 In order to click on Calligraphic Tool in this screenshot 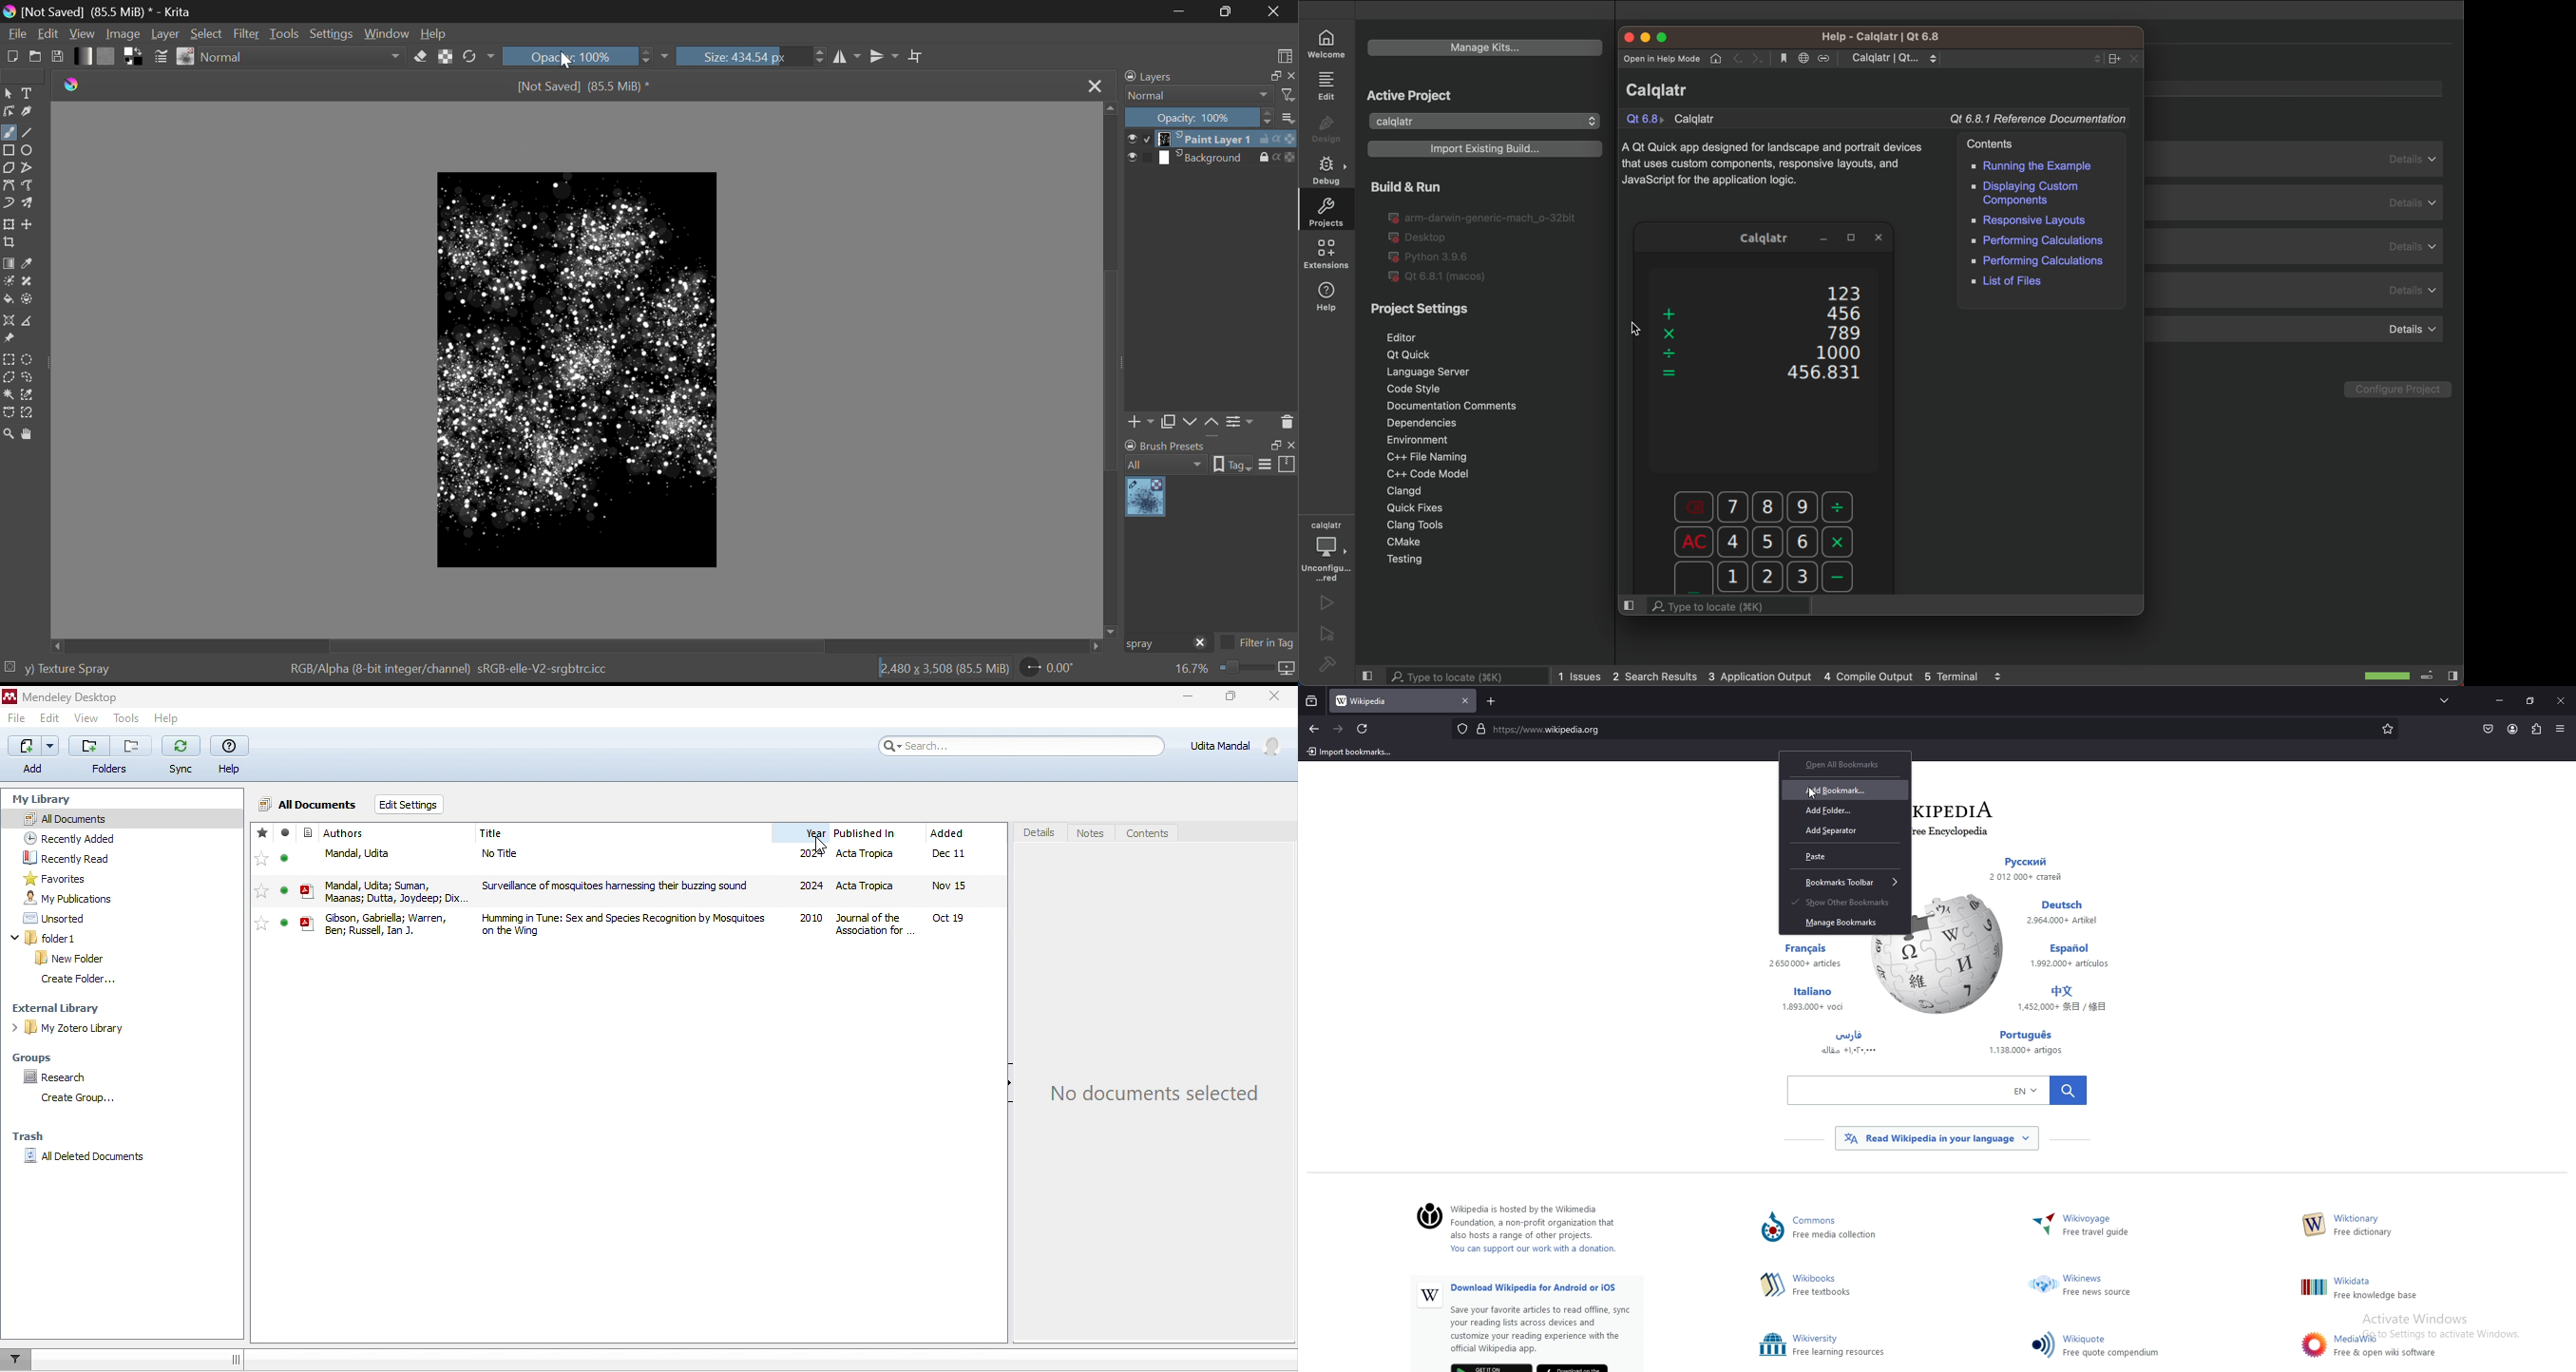, I will do `click(29, 112)`.